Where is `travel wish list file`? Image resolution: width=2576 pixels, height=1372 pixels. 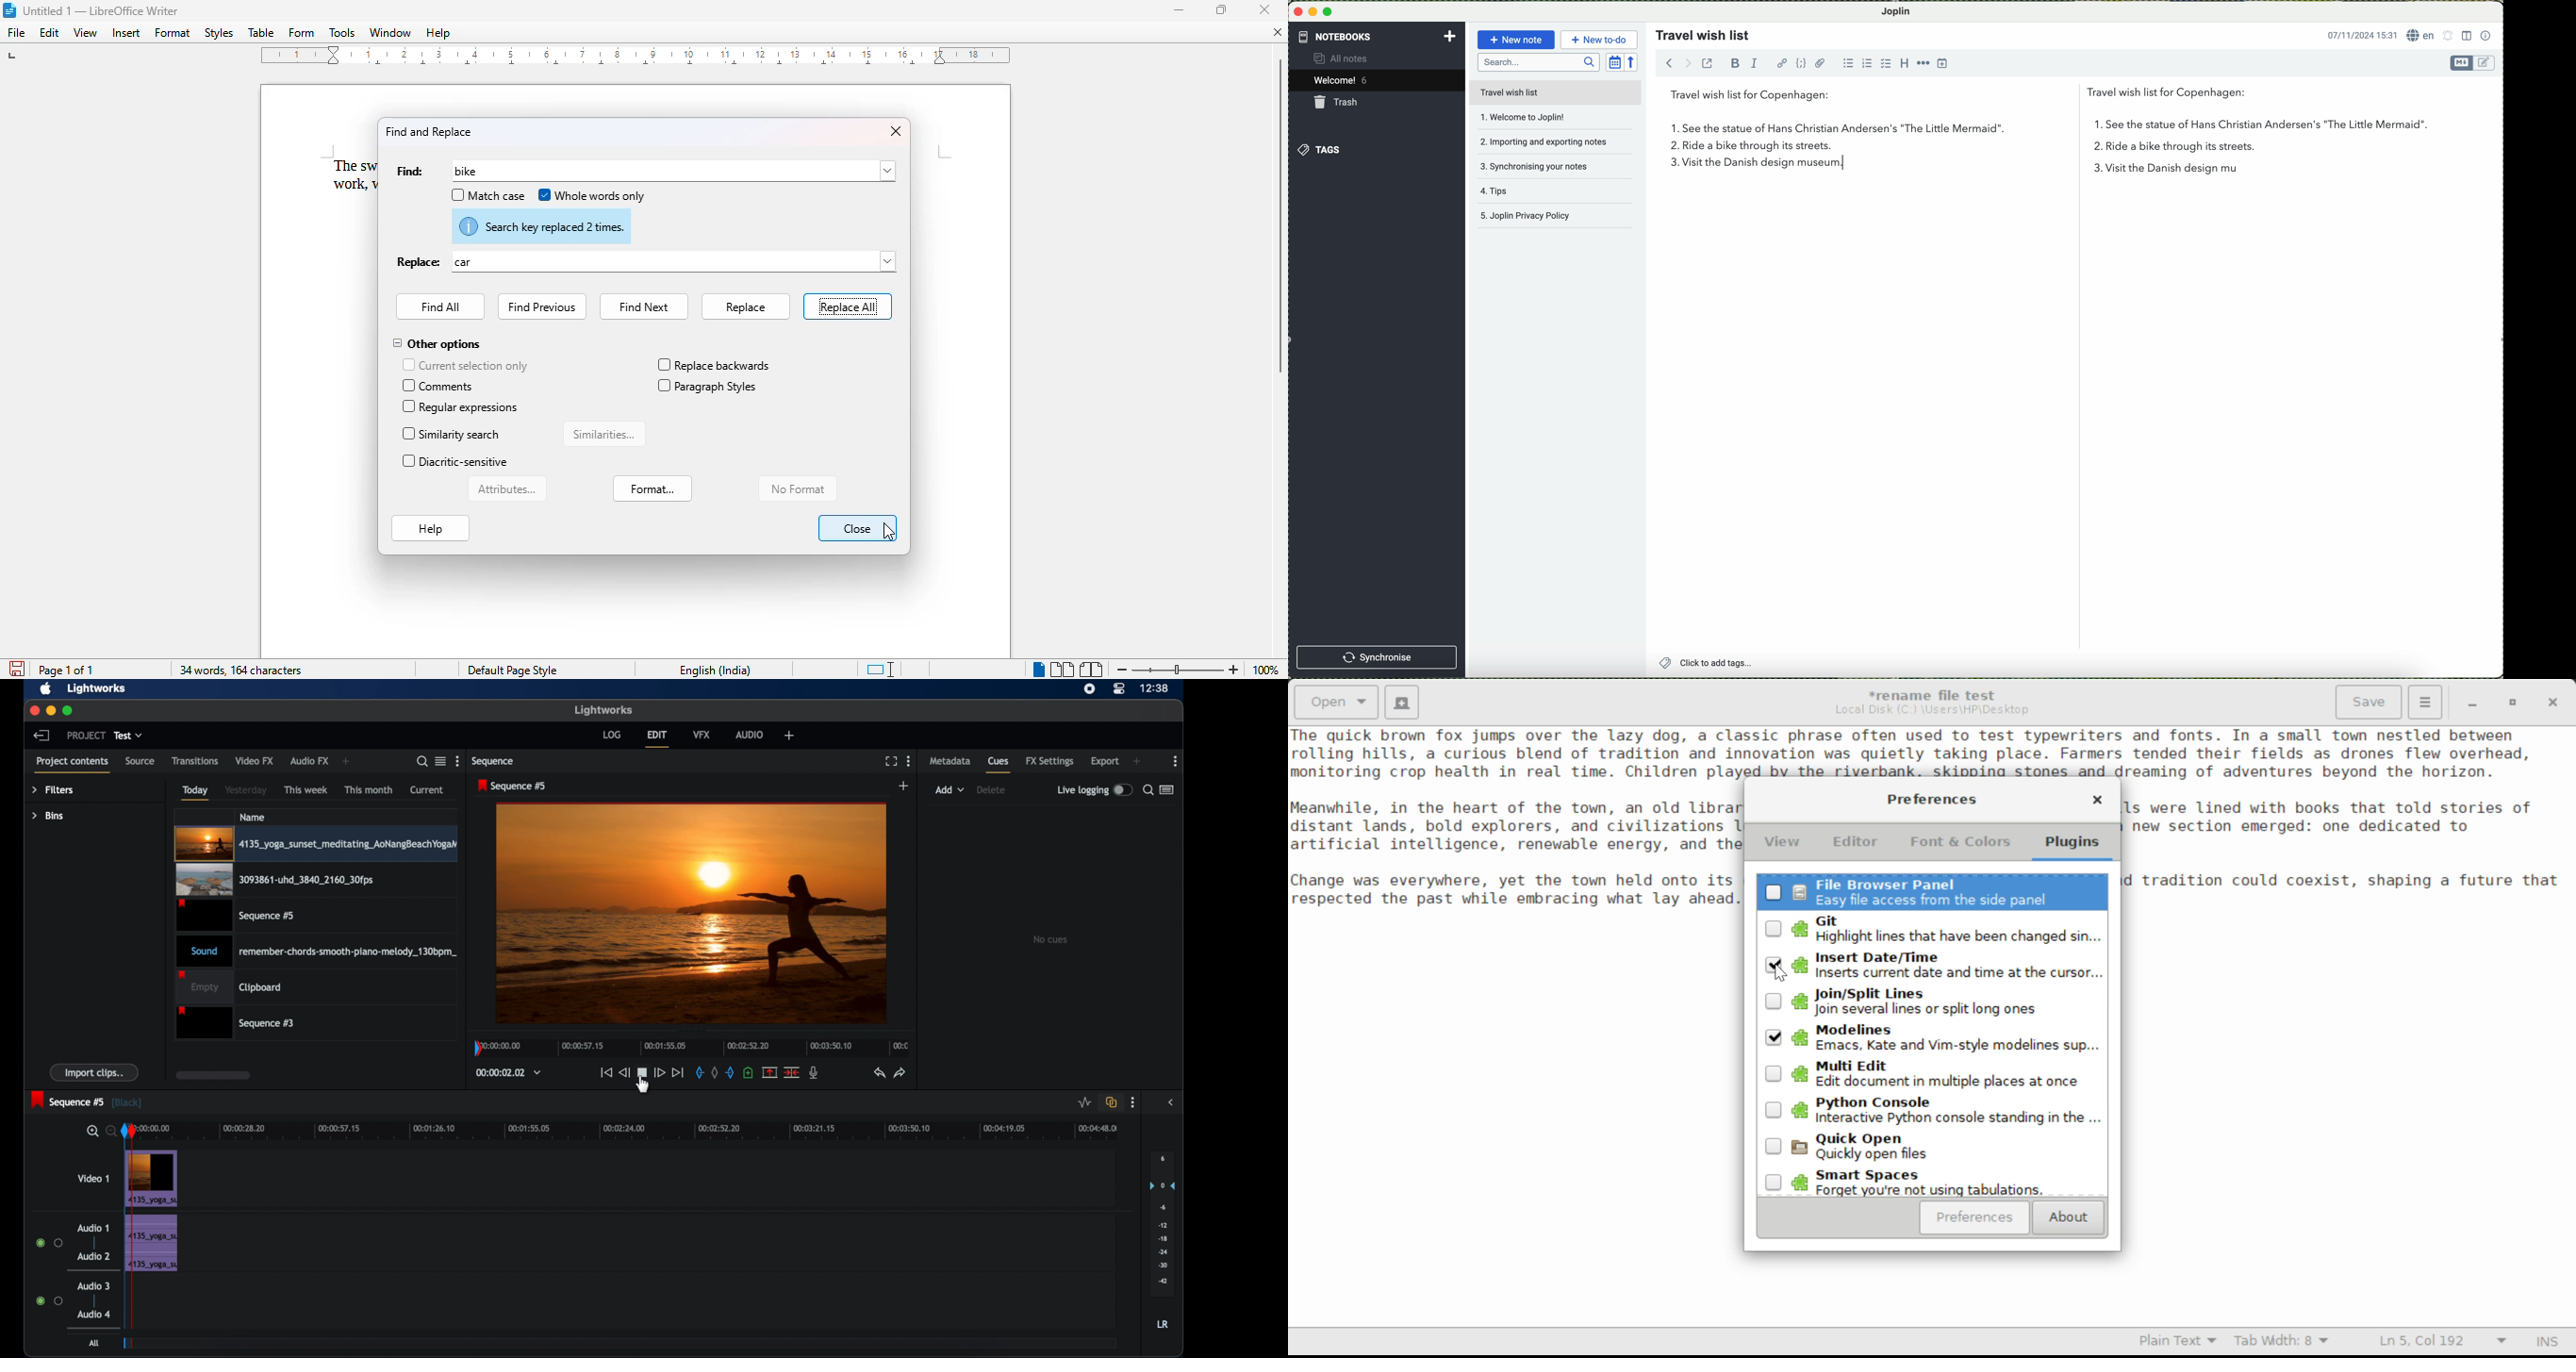
travel wish list file is located at coordinates (1555, 92).